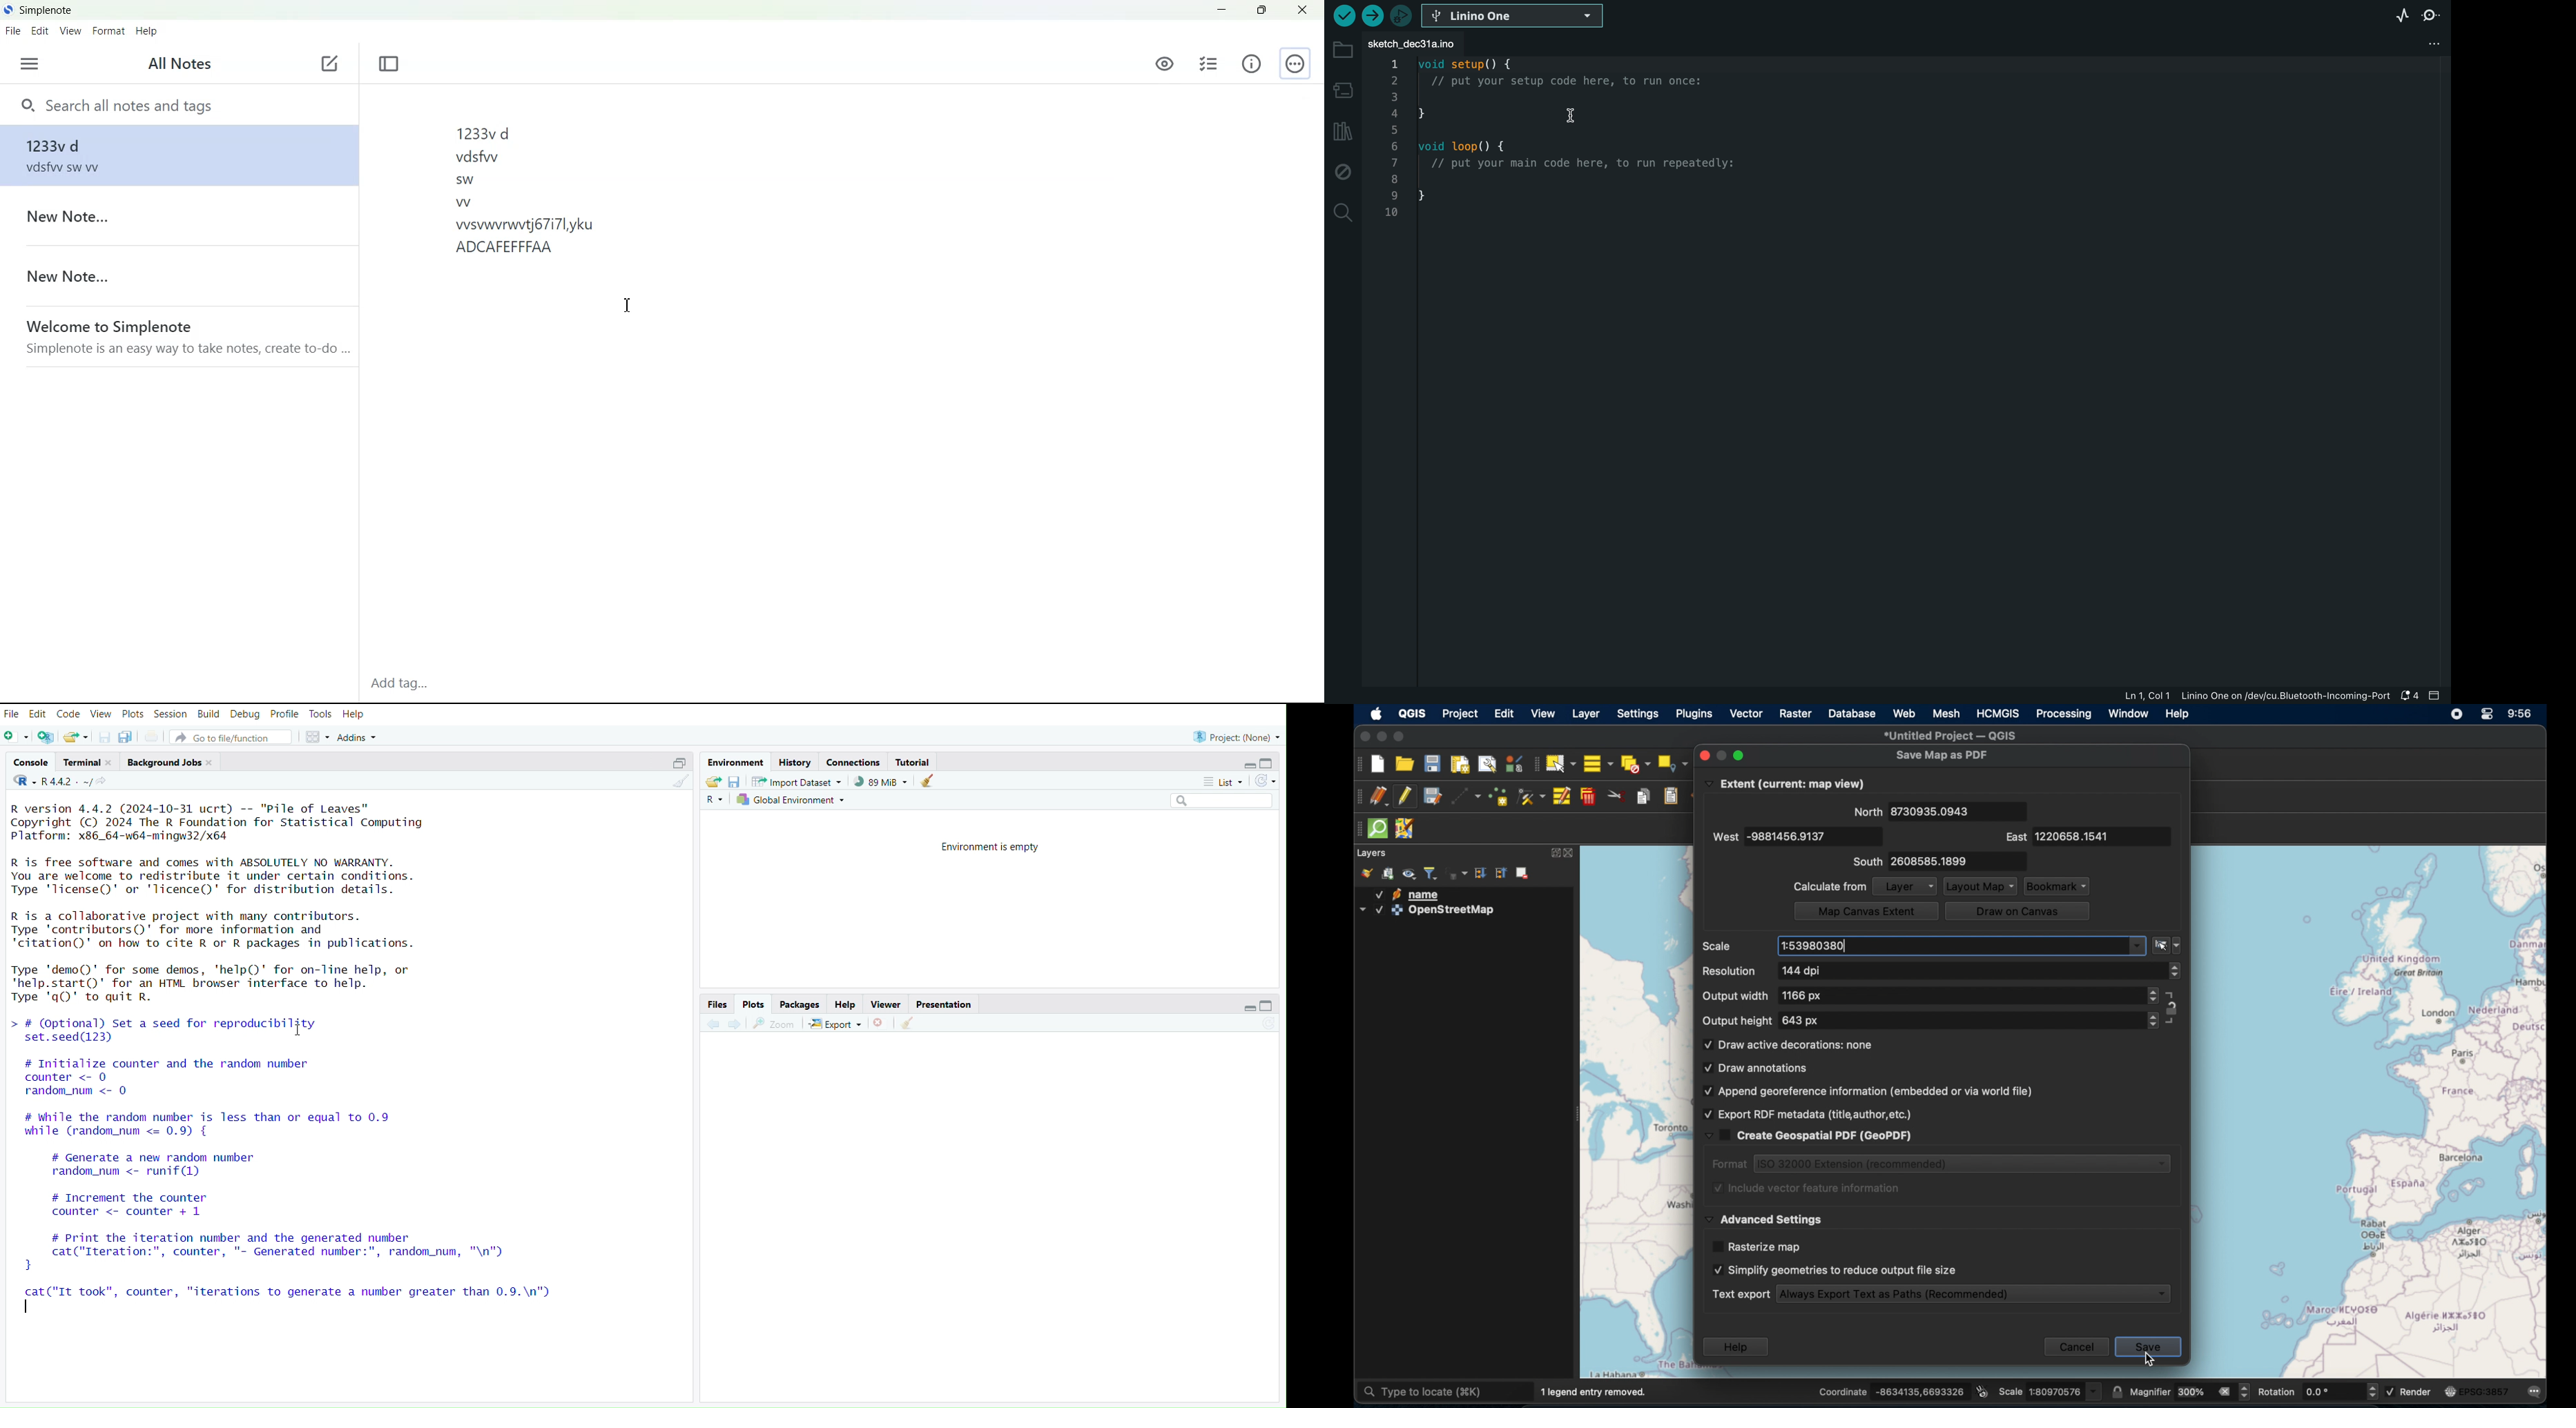  What do you see at coordinates (2051, 1390) in the screenshot?
I see `scale` at bounding box center [2051, 1390].